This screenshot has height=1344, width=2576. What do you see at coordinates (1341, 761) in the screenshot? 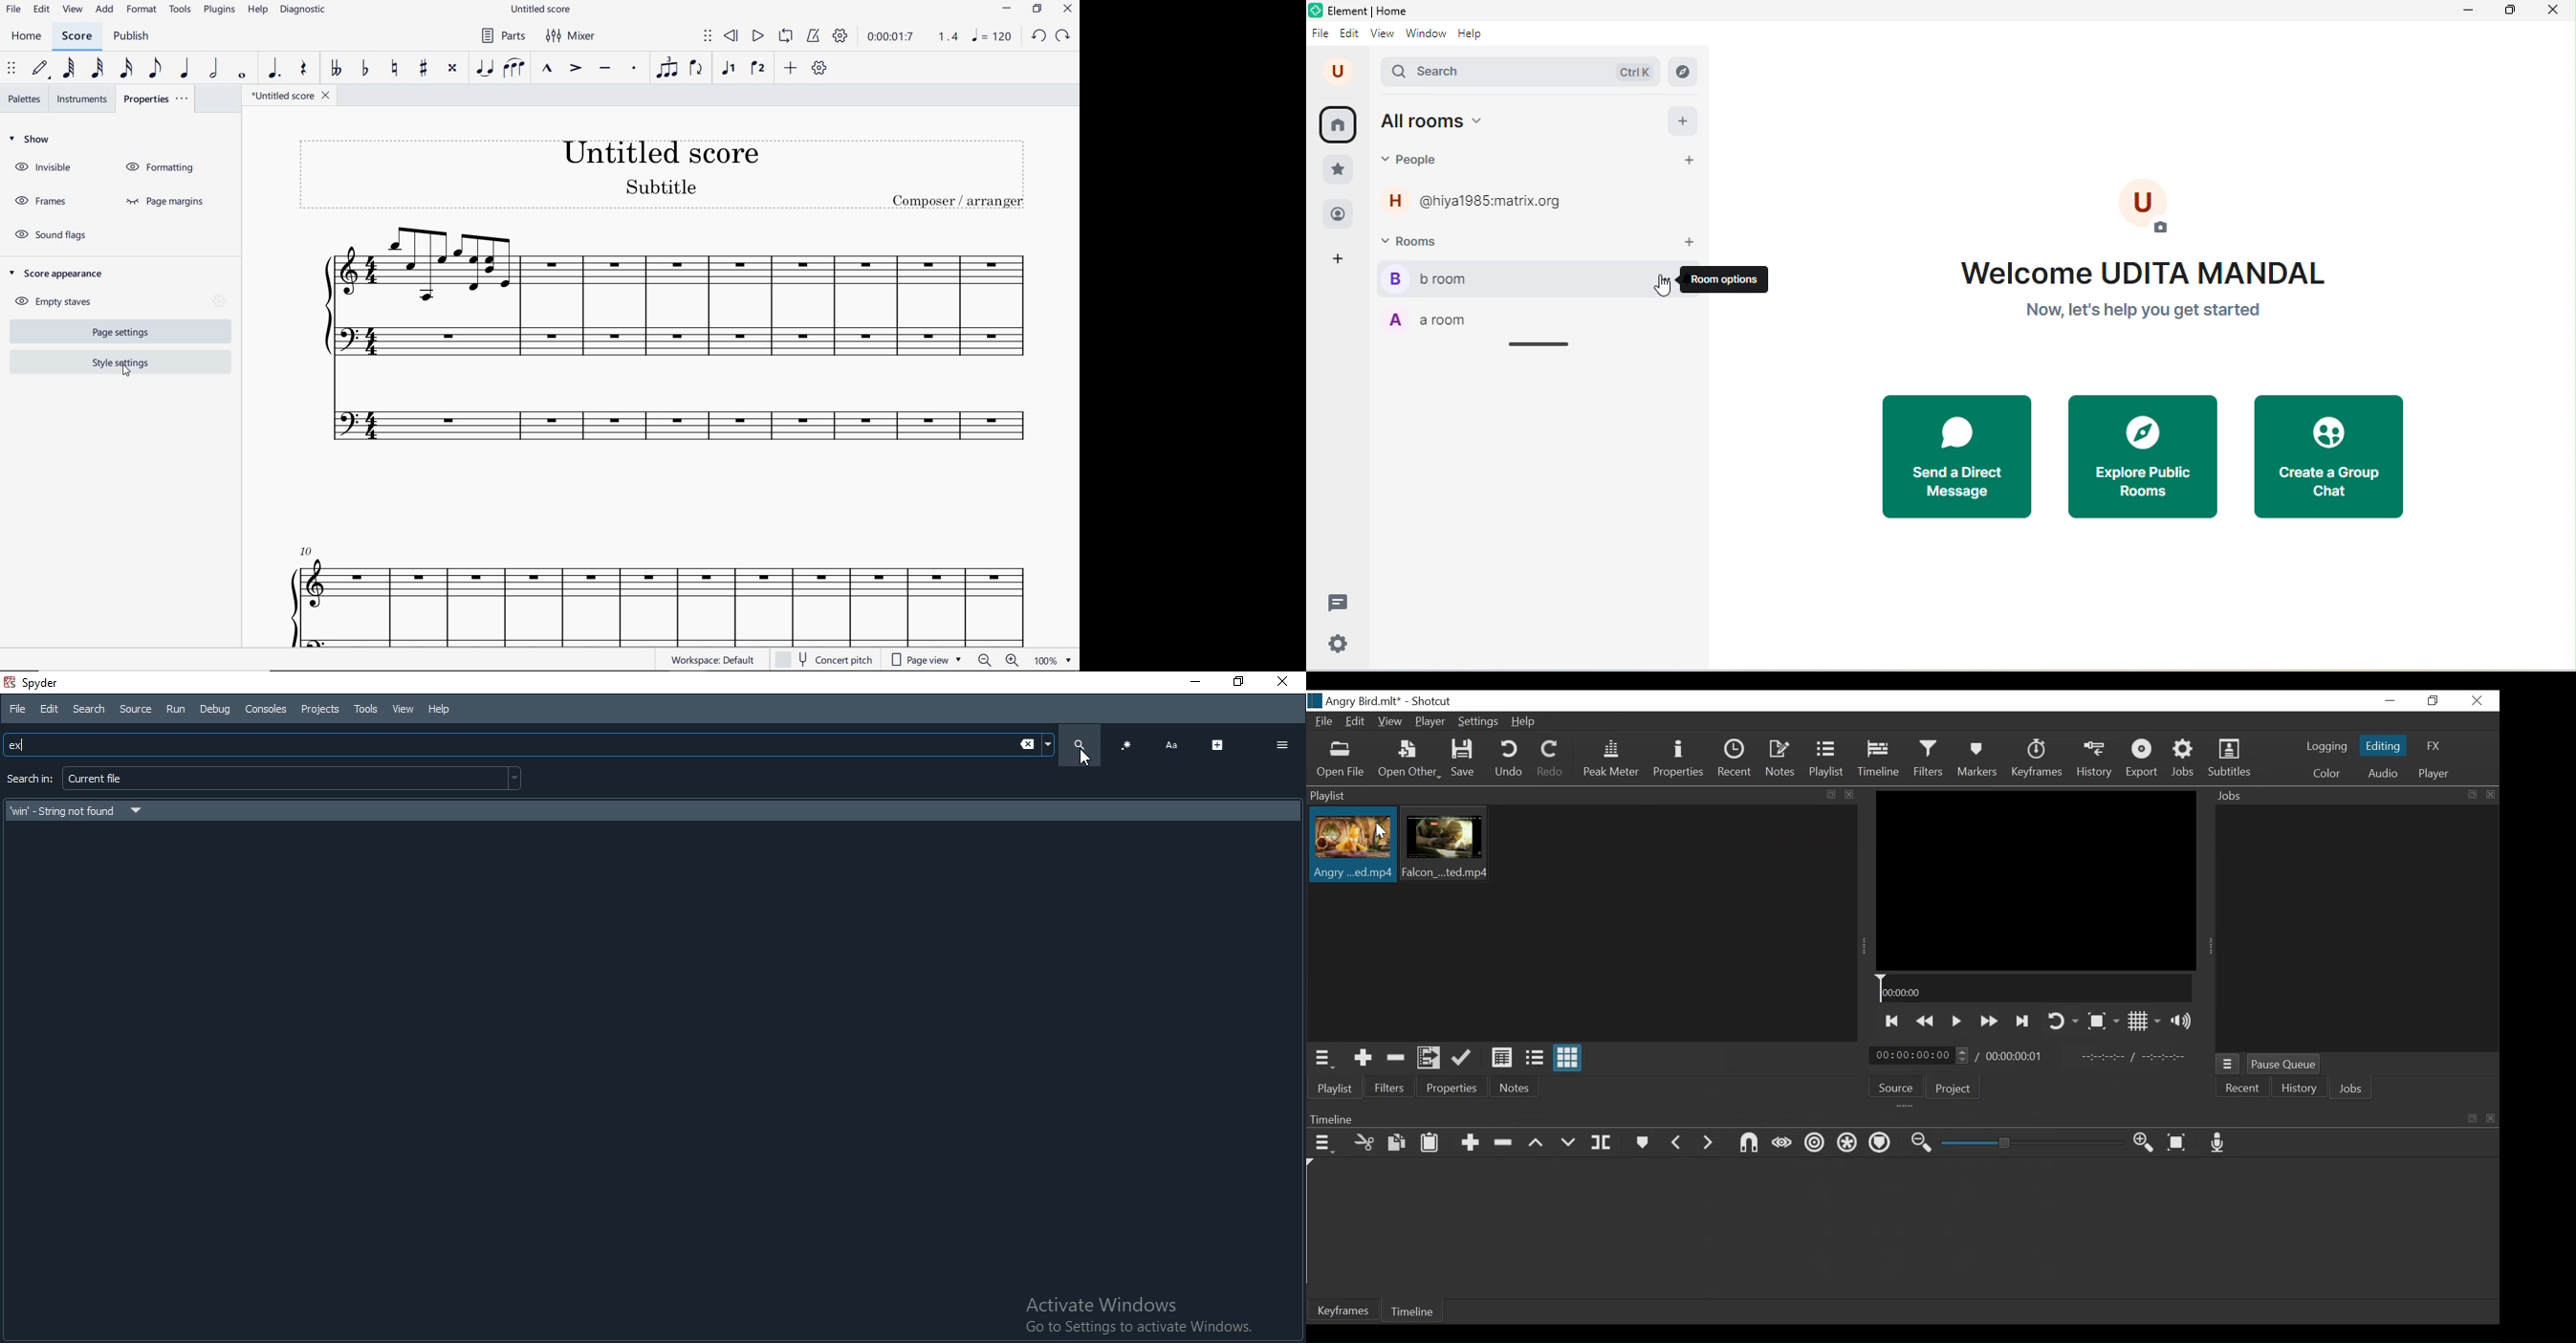
I see `Open Other File` at bounding box center [1341, 761].